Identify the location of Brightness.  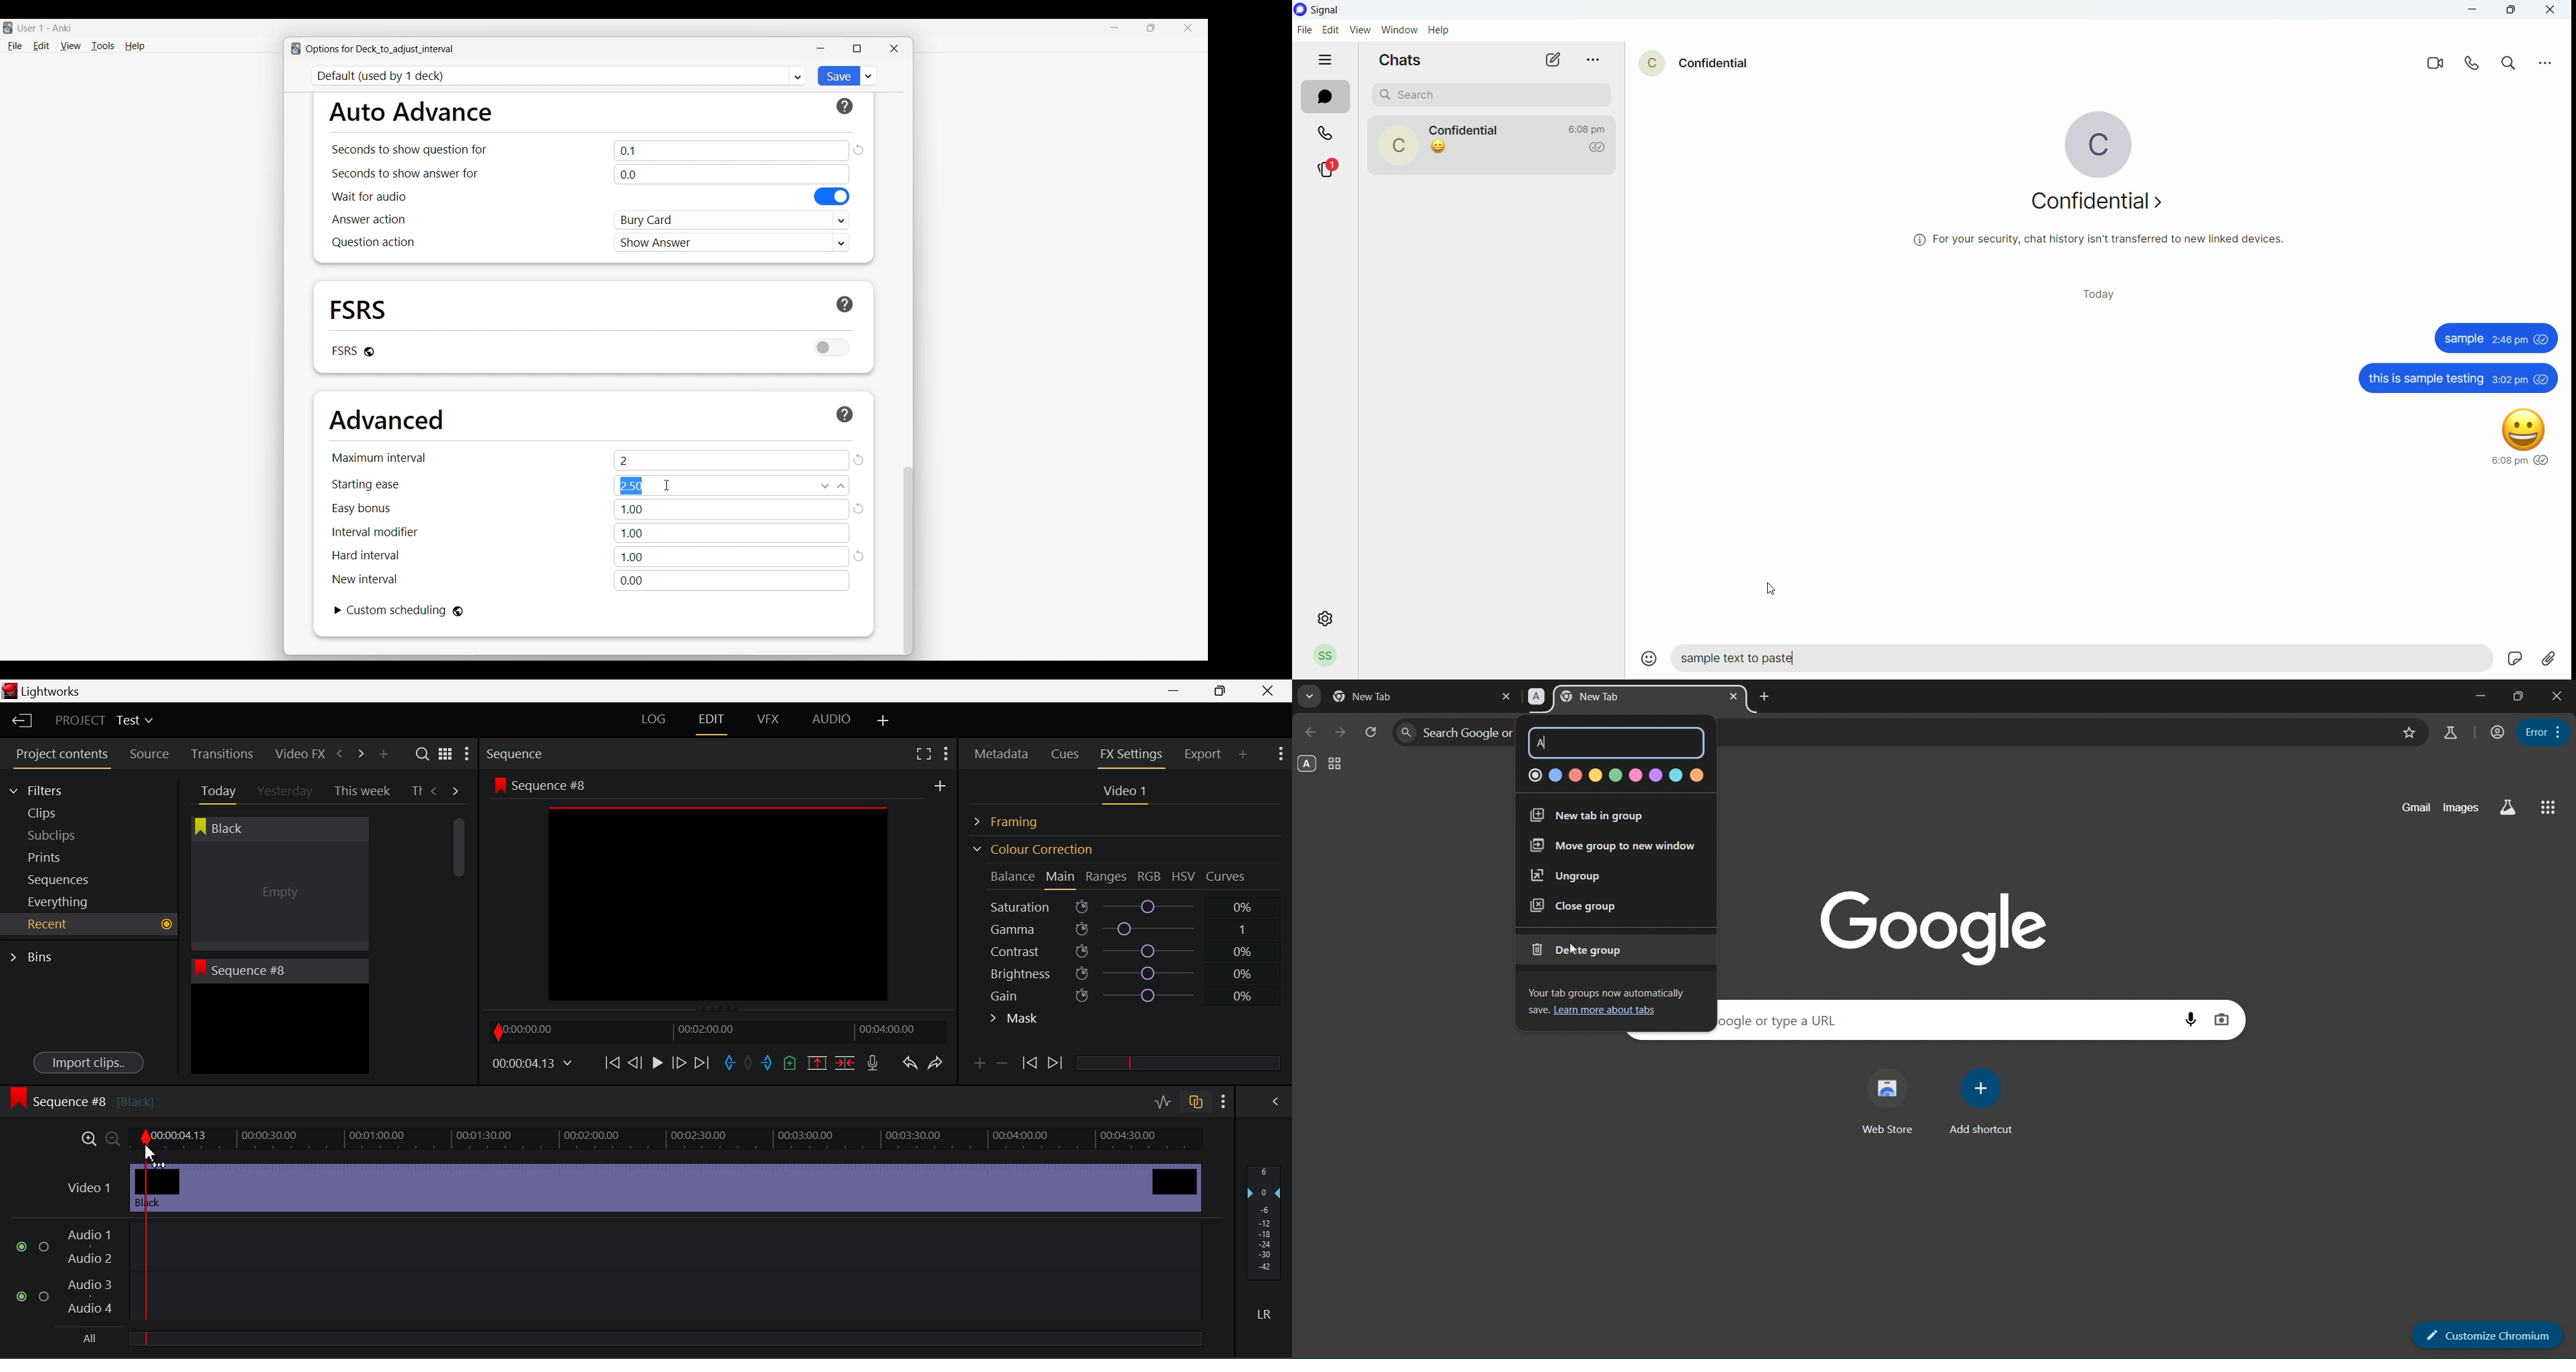
(1126, 971).